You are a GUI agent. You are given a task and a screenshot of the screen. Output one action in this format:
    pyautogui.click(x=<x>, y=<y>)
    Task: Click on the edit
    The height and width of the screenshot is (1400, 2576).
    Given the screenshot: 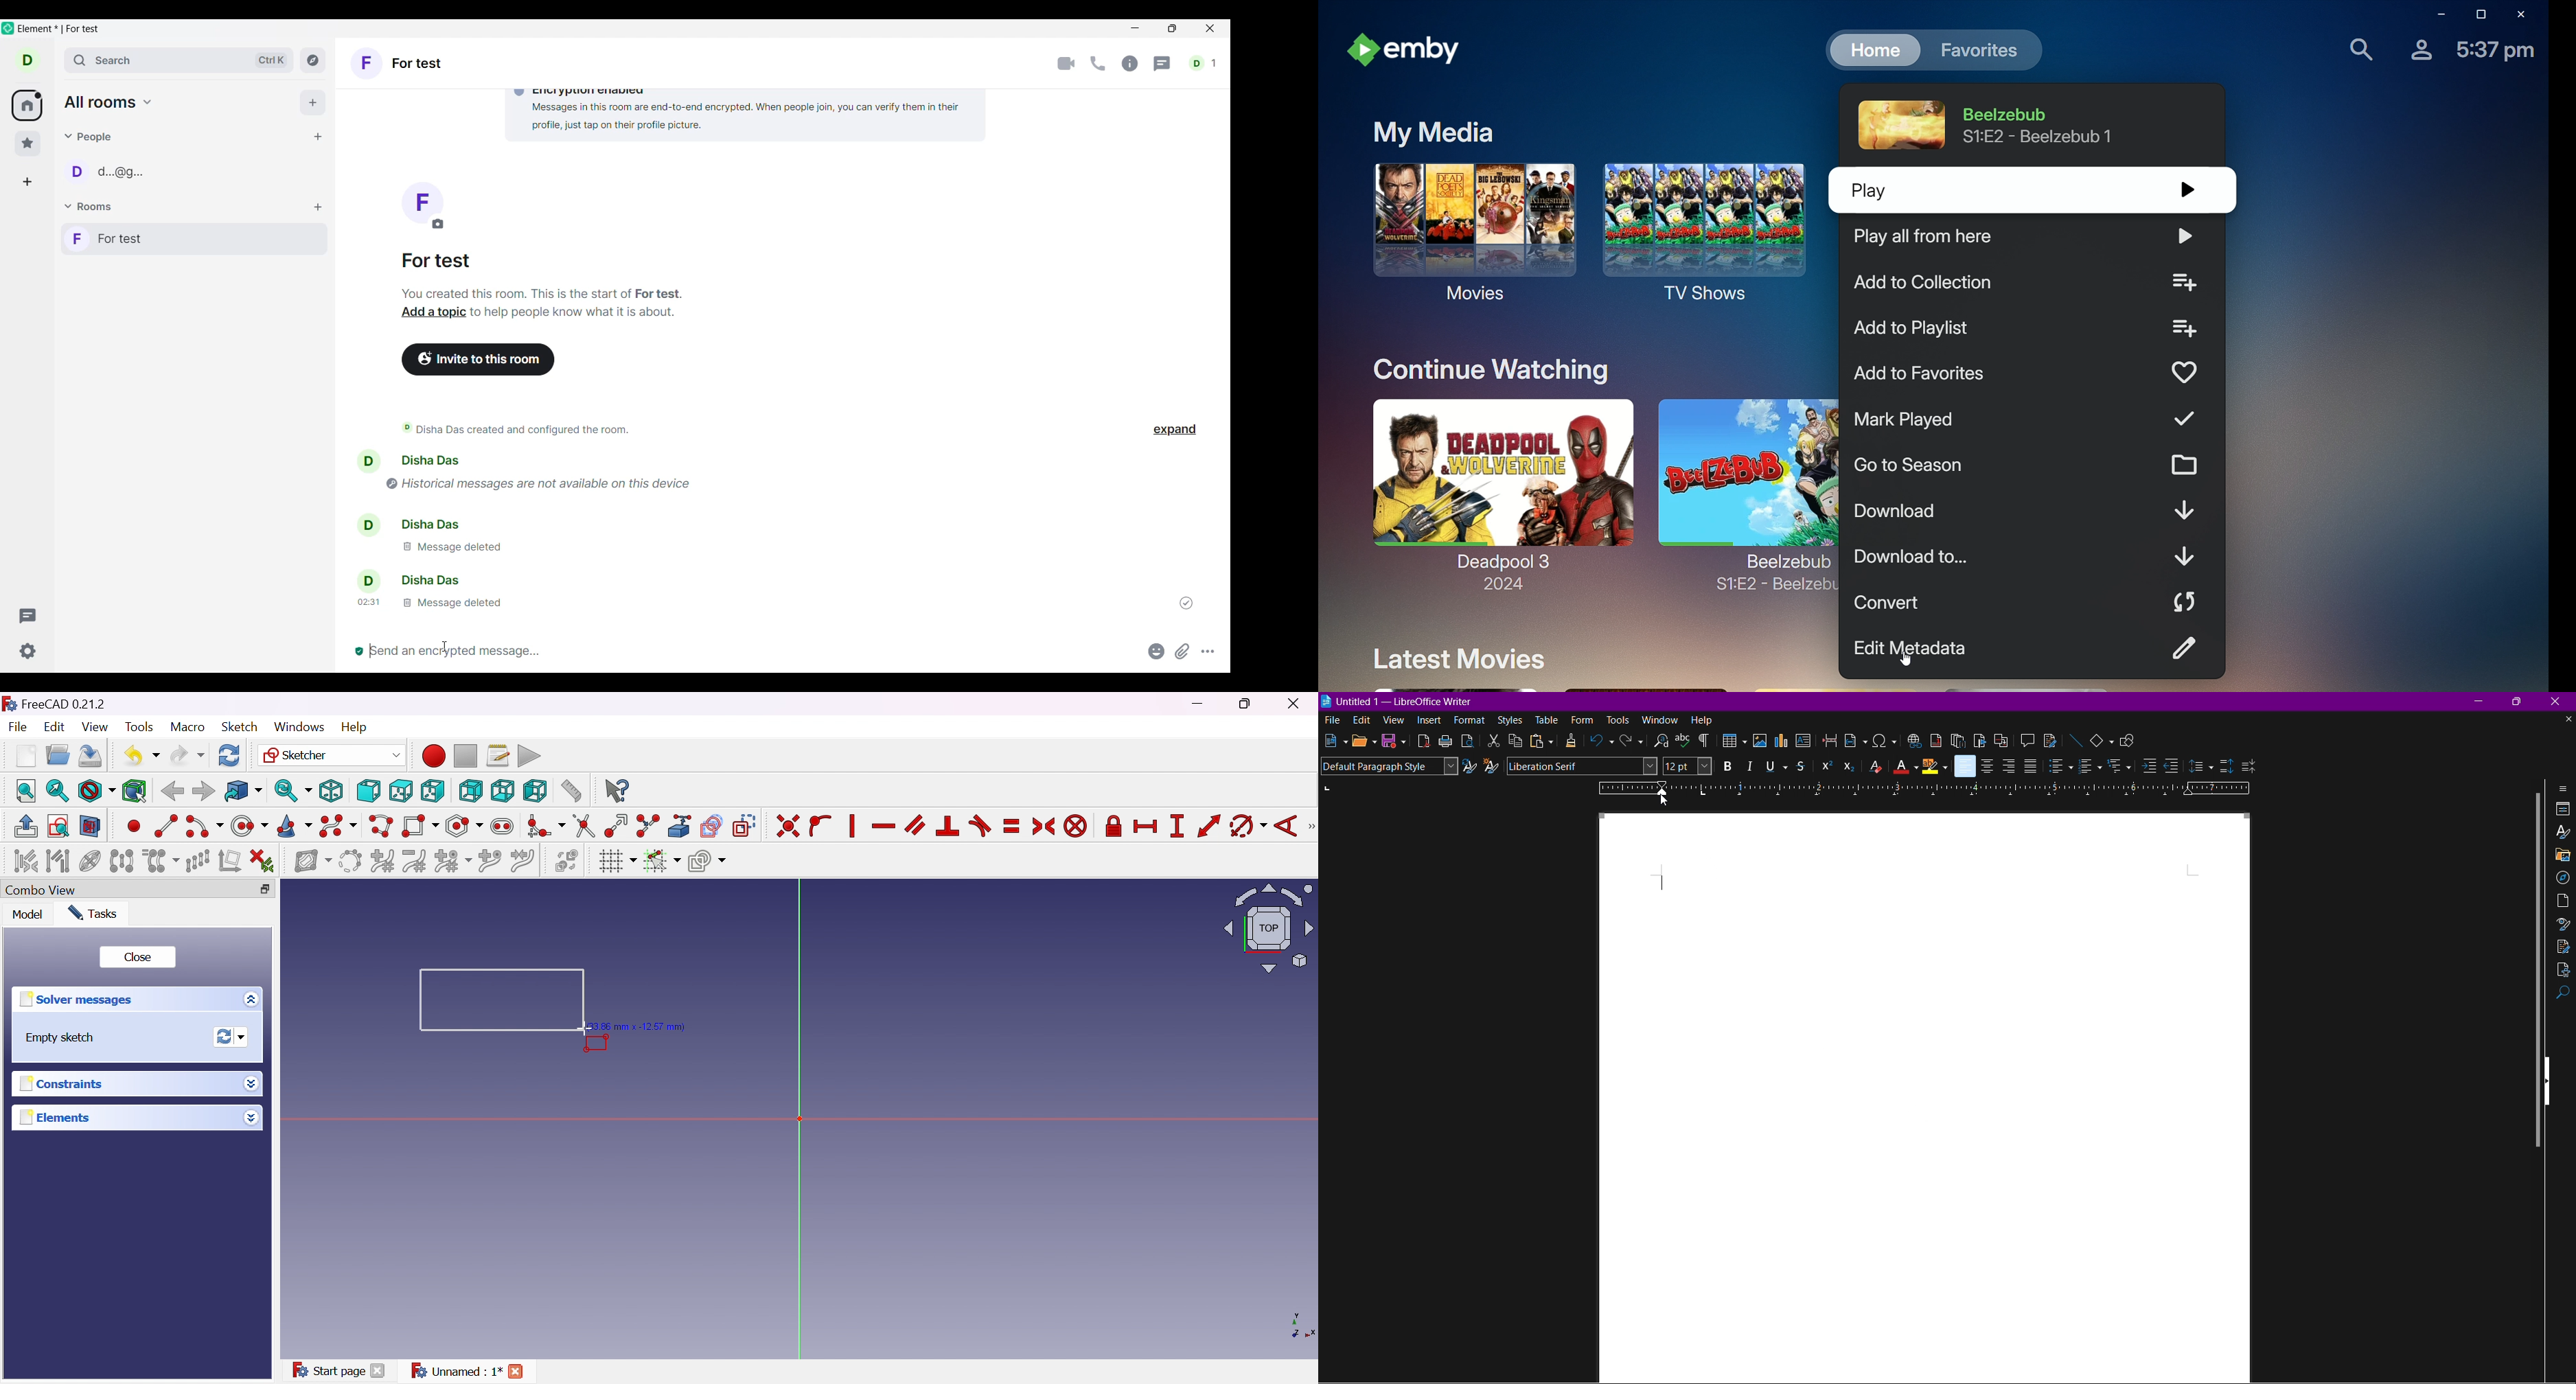 What is the action you would take?
    pyautogui.click(x=1361, y=720)
    